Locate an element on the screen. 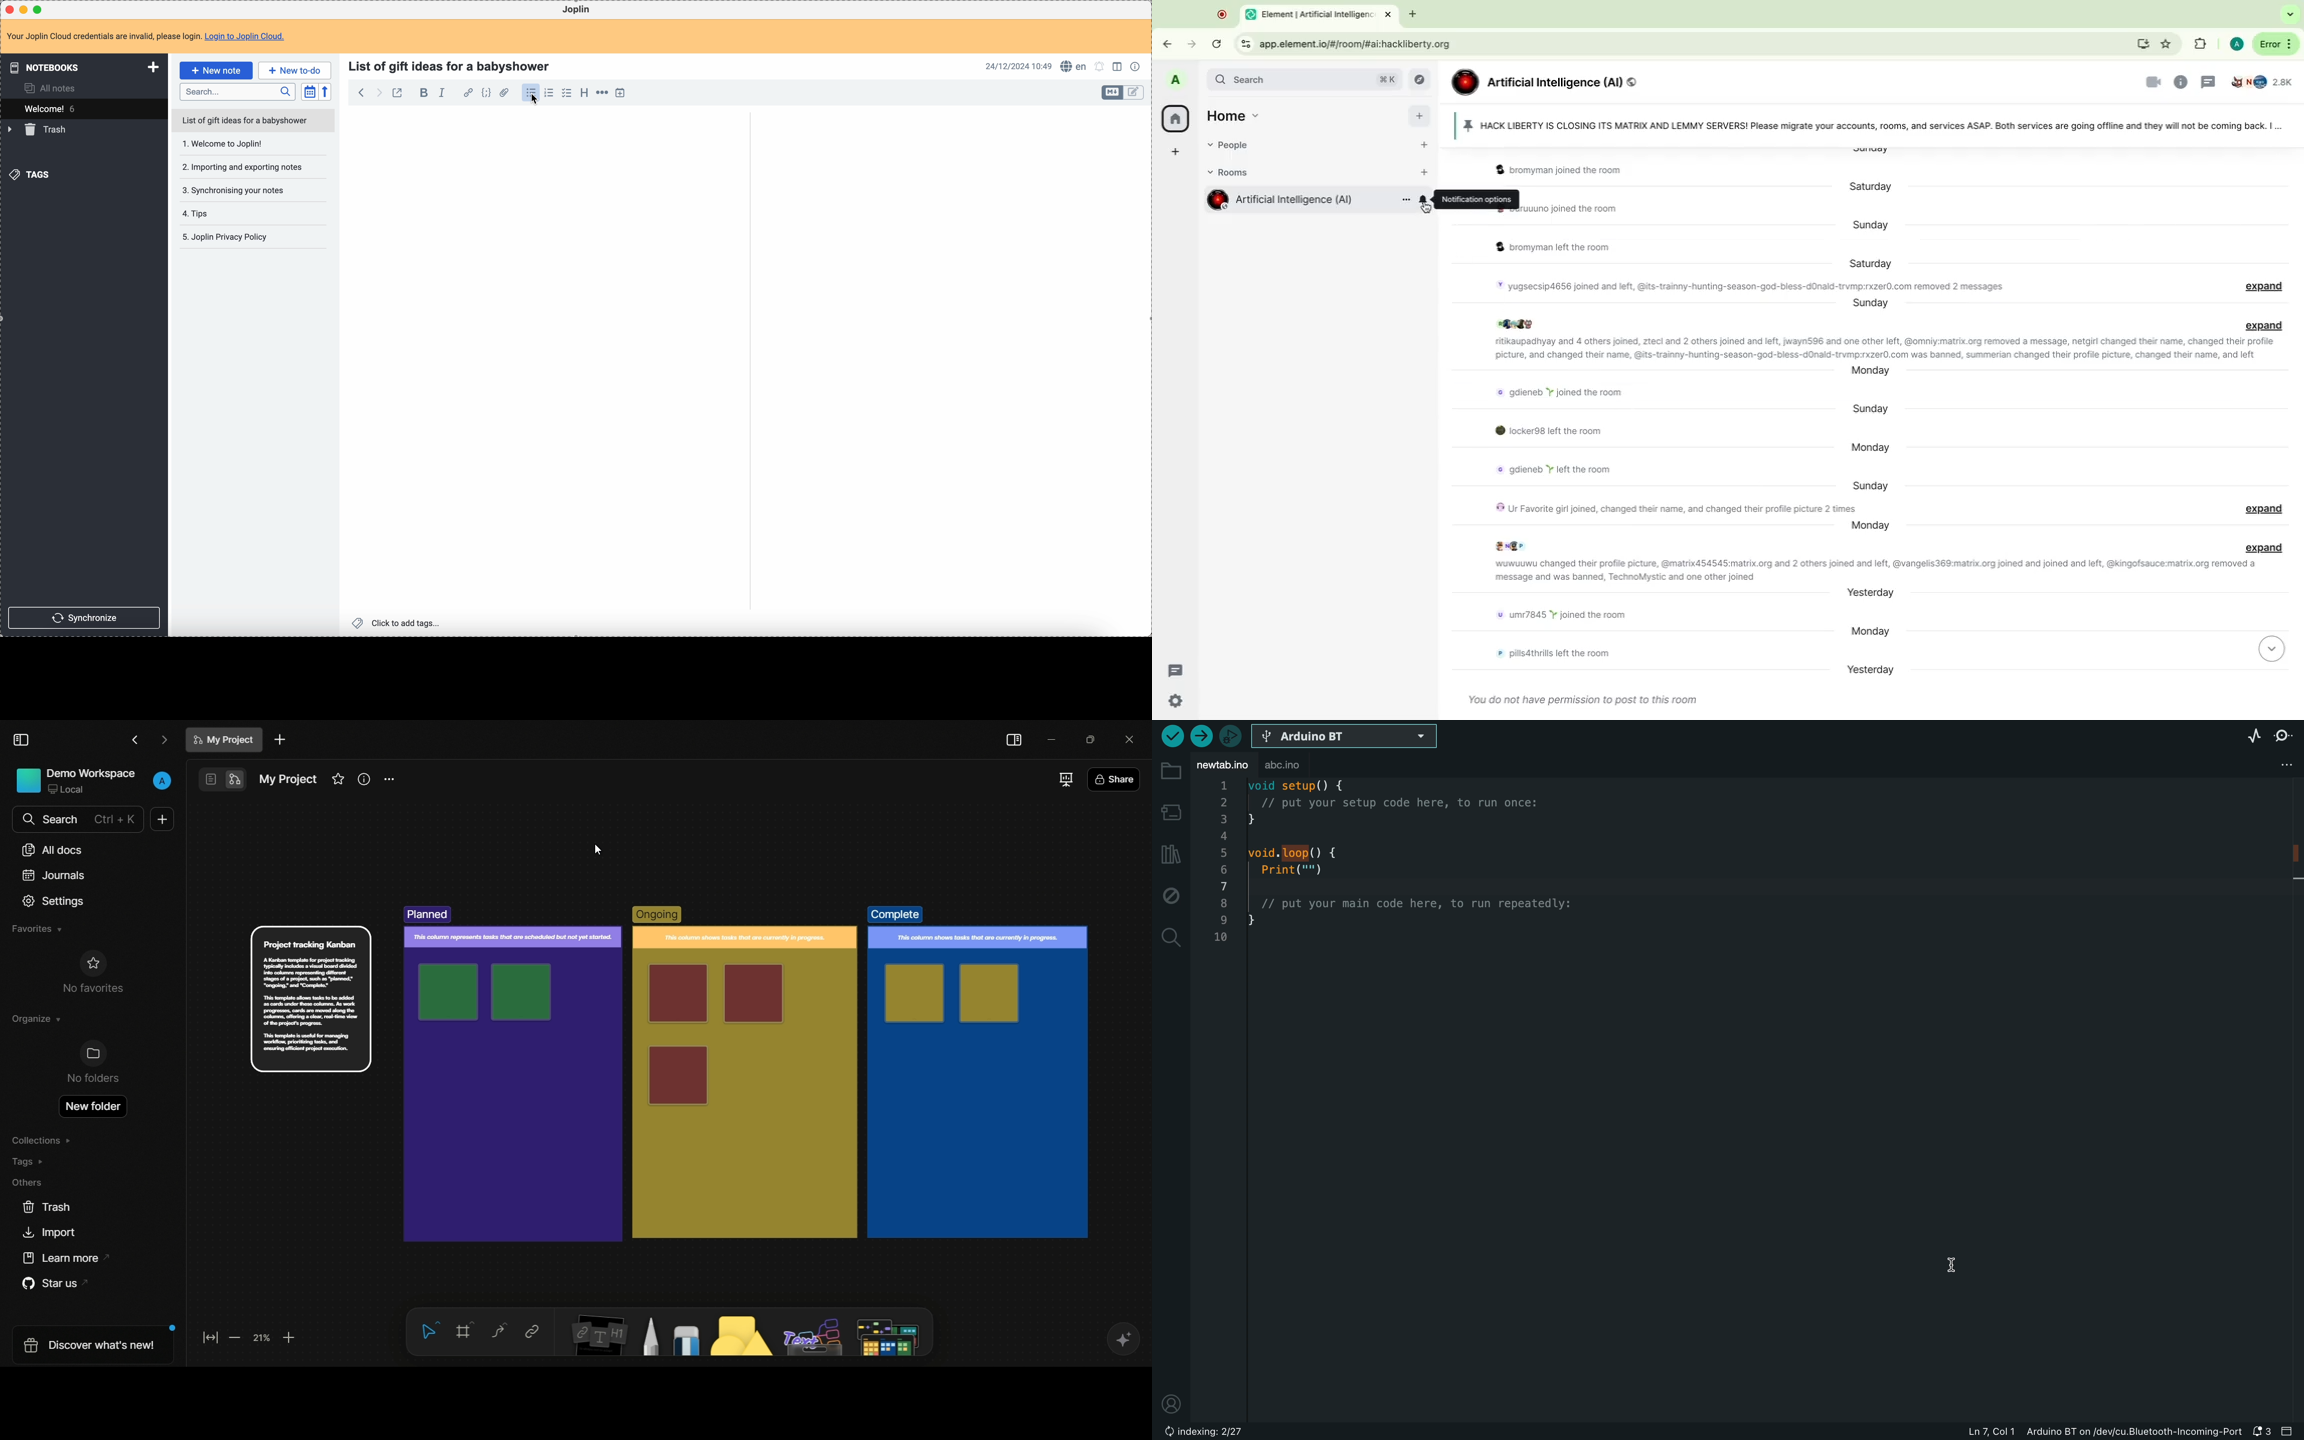 The image size is (2324, 1456). tips is located at coordinates (223, 214).